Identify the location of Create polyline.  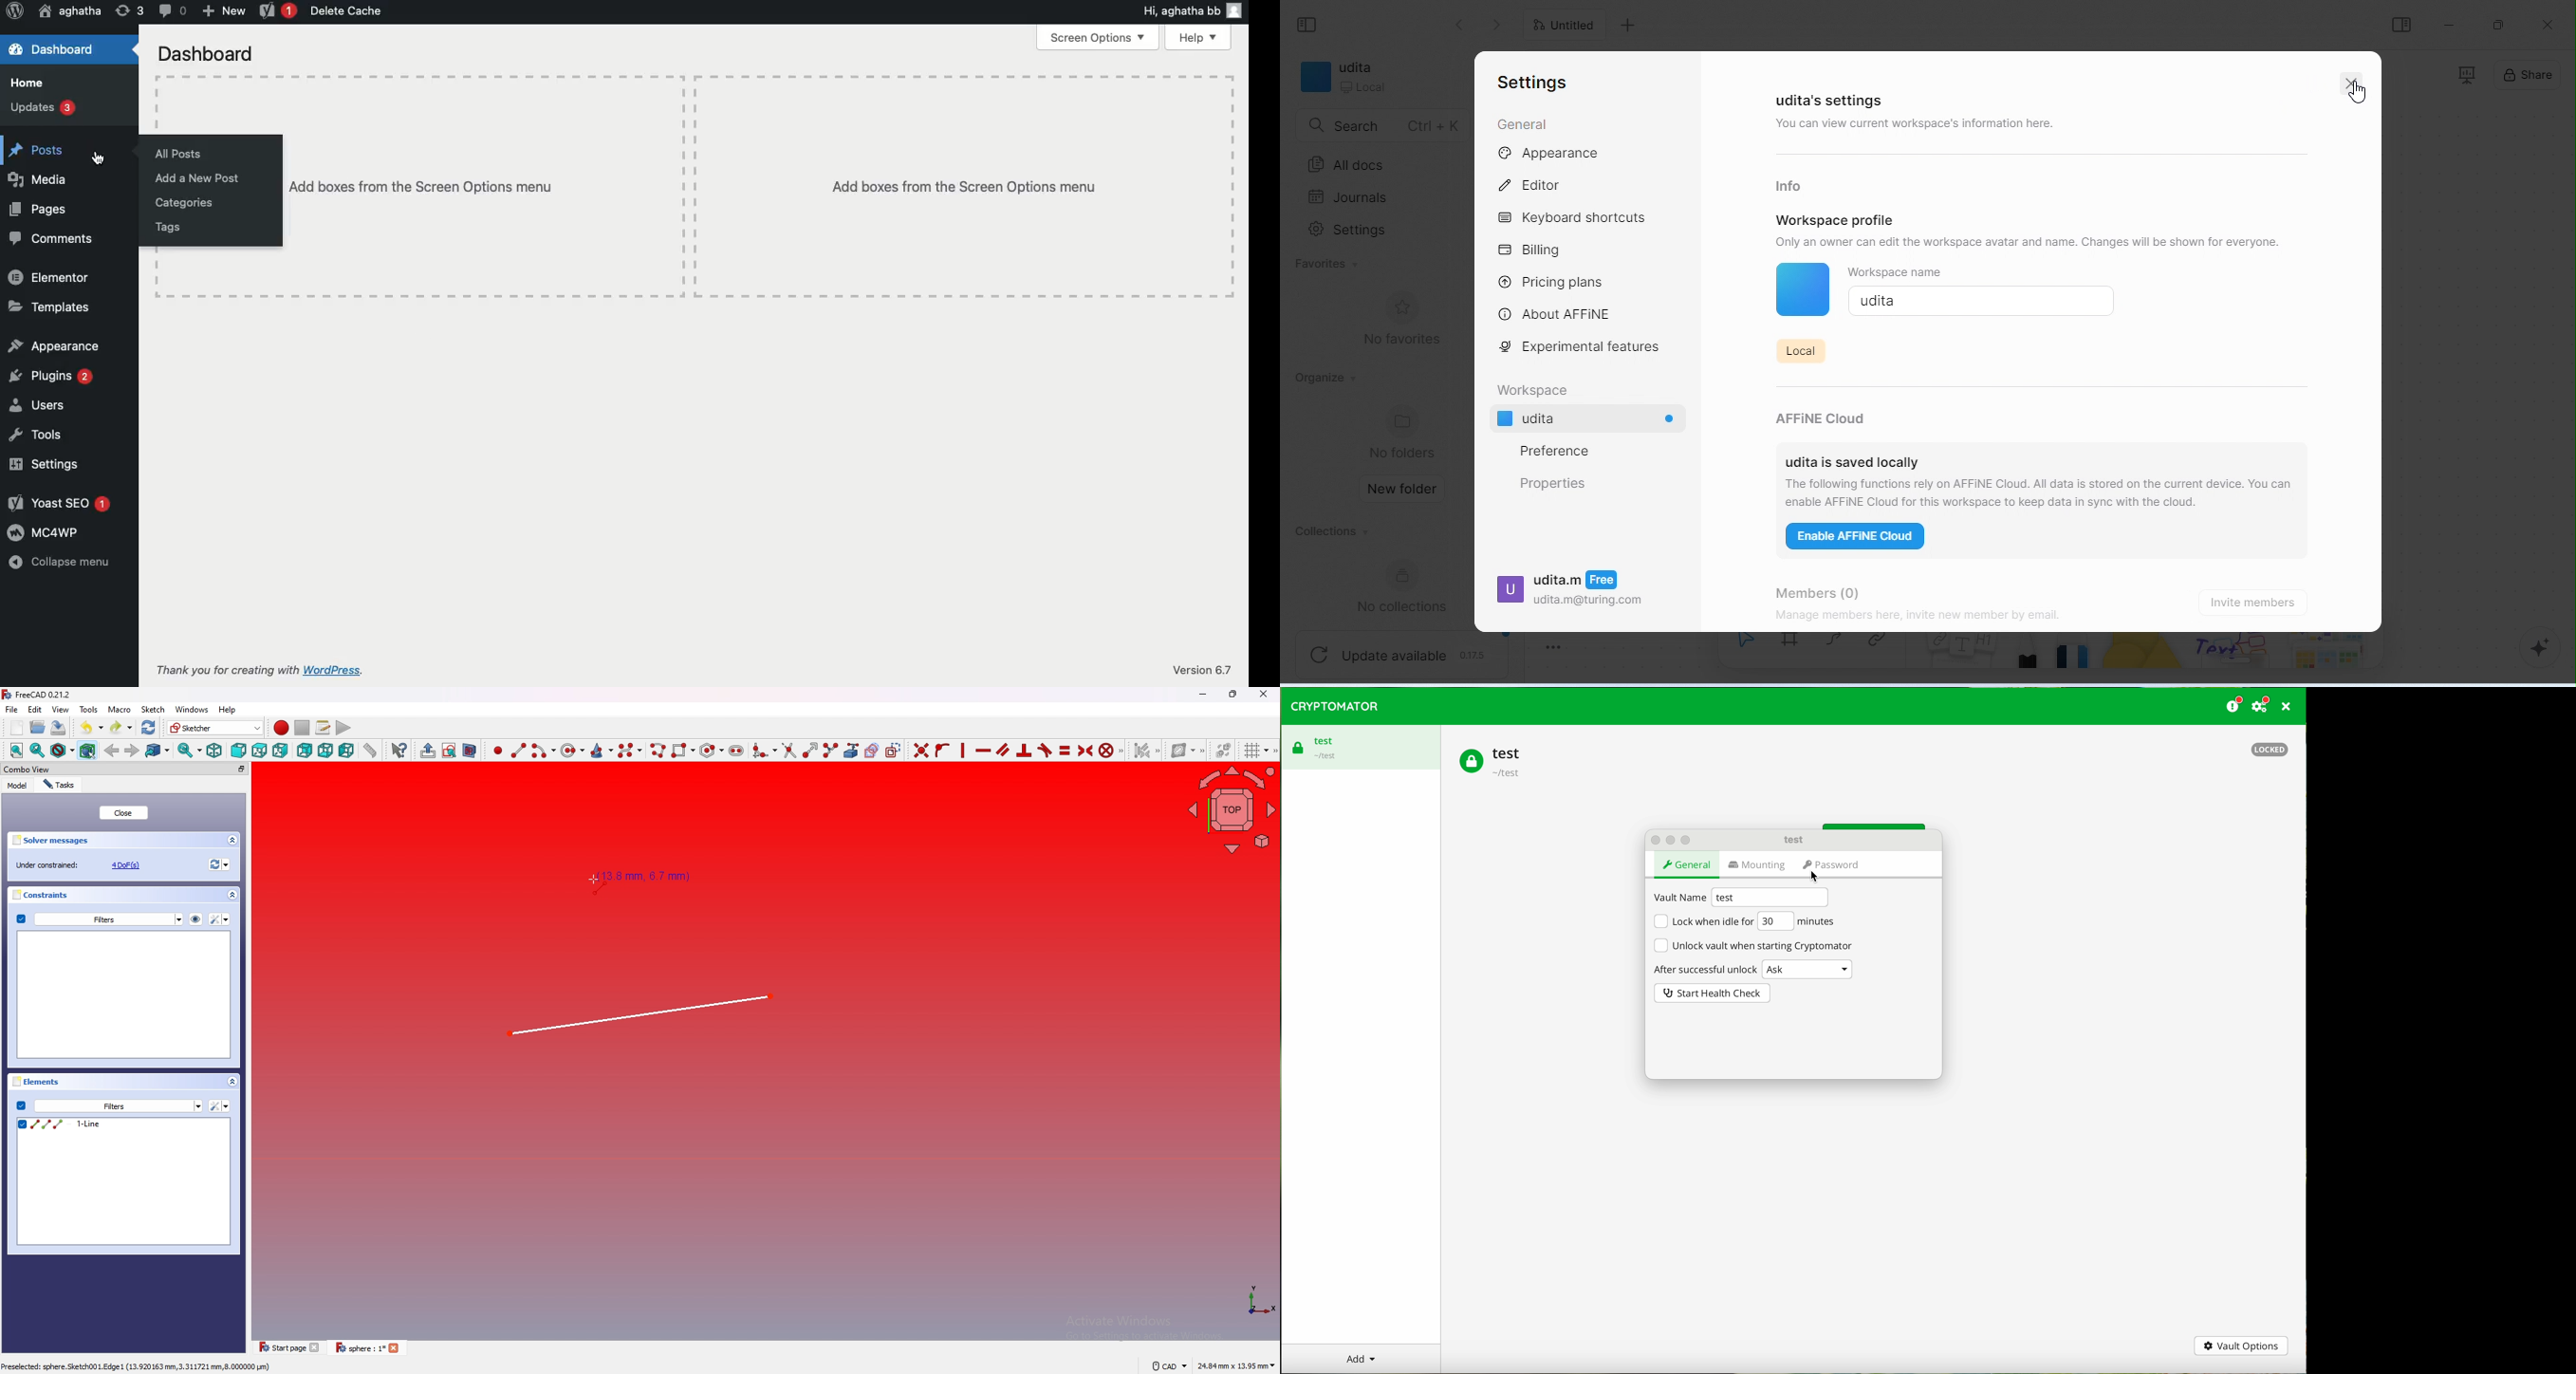
(658, 750).